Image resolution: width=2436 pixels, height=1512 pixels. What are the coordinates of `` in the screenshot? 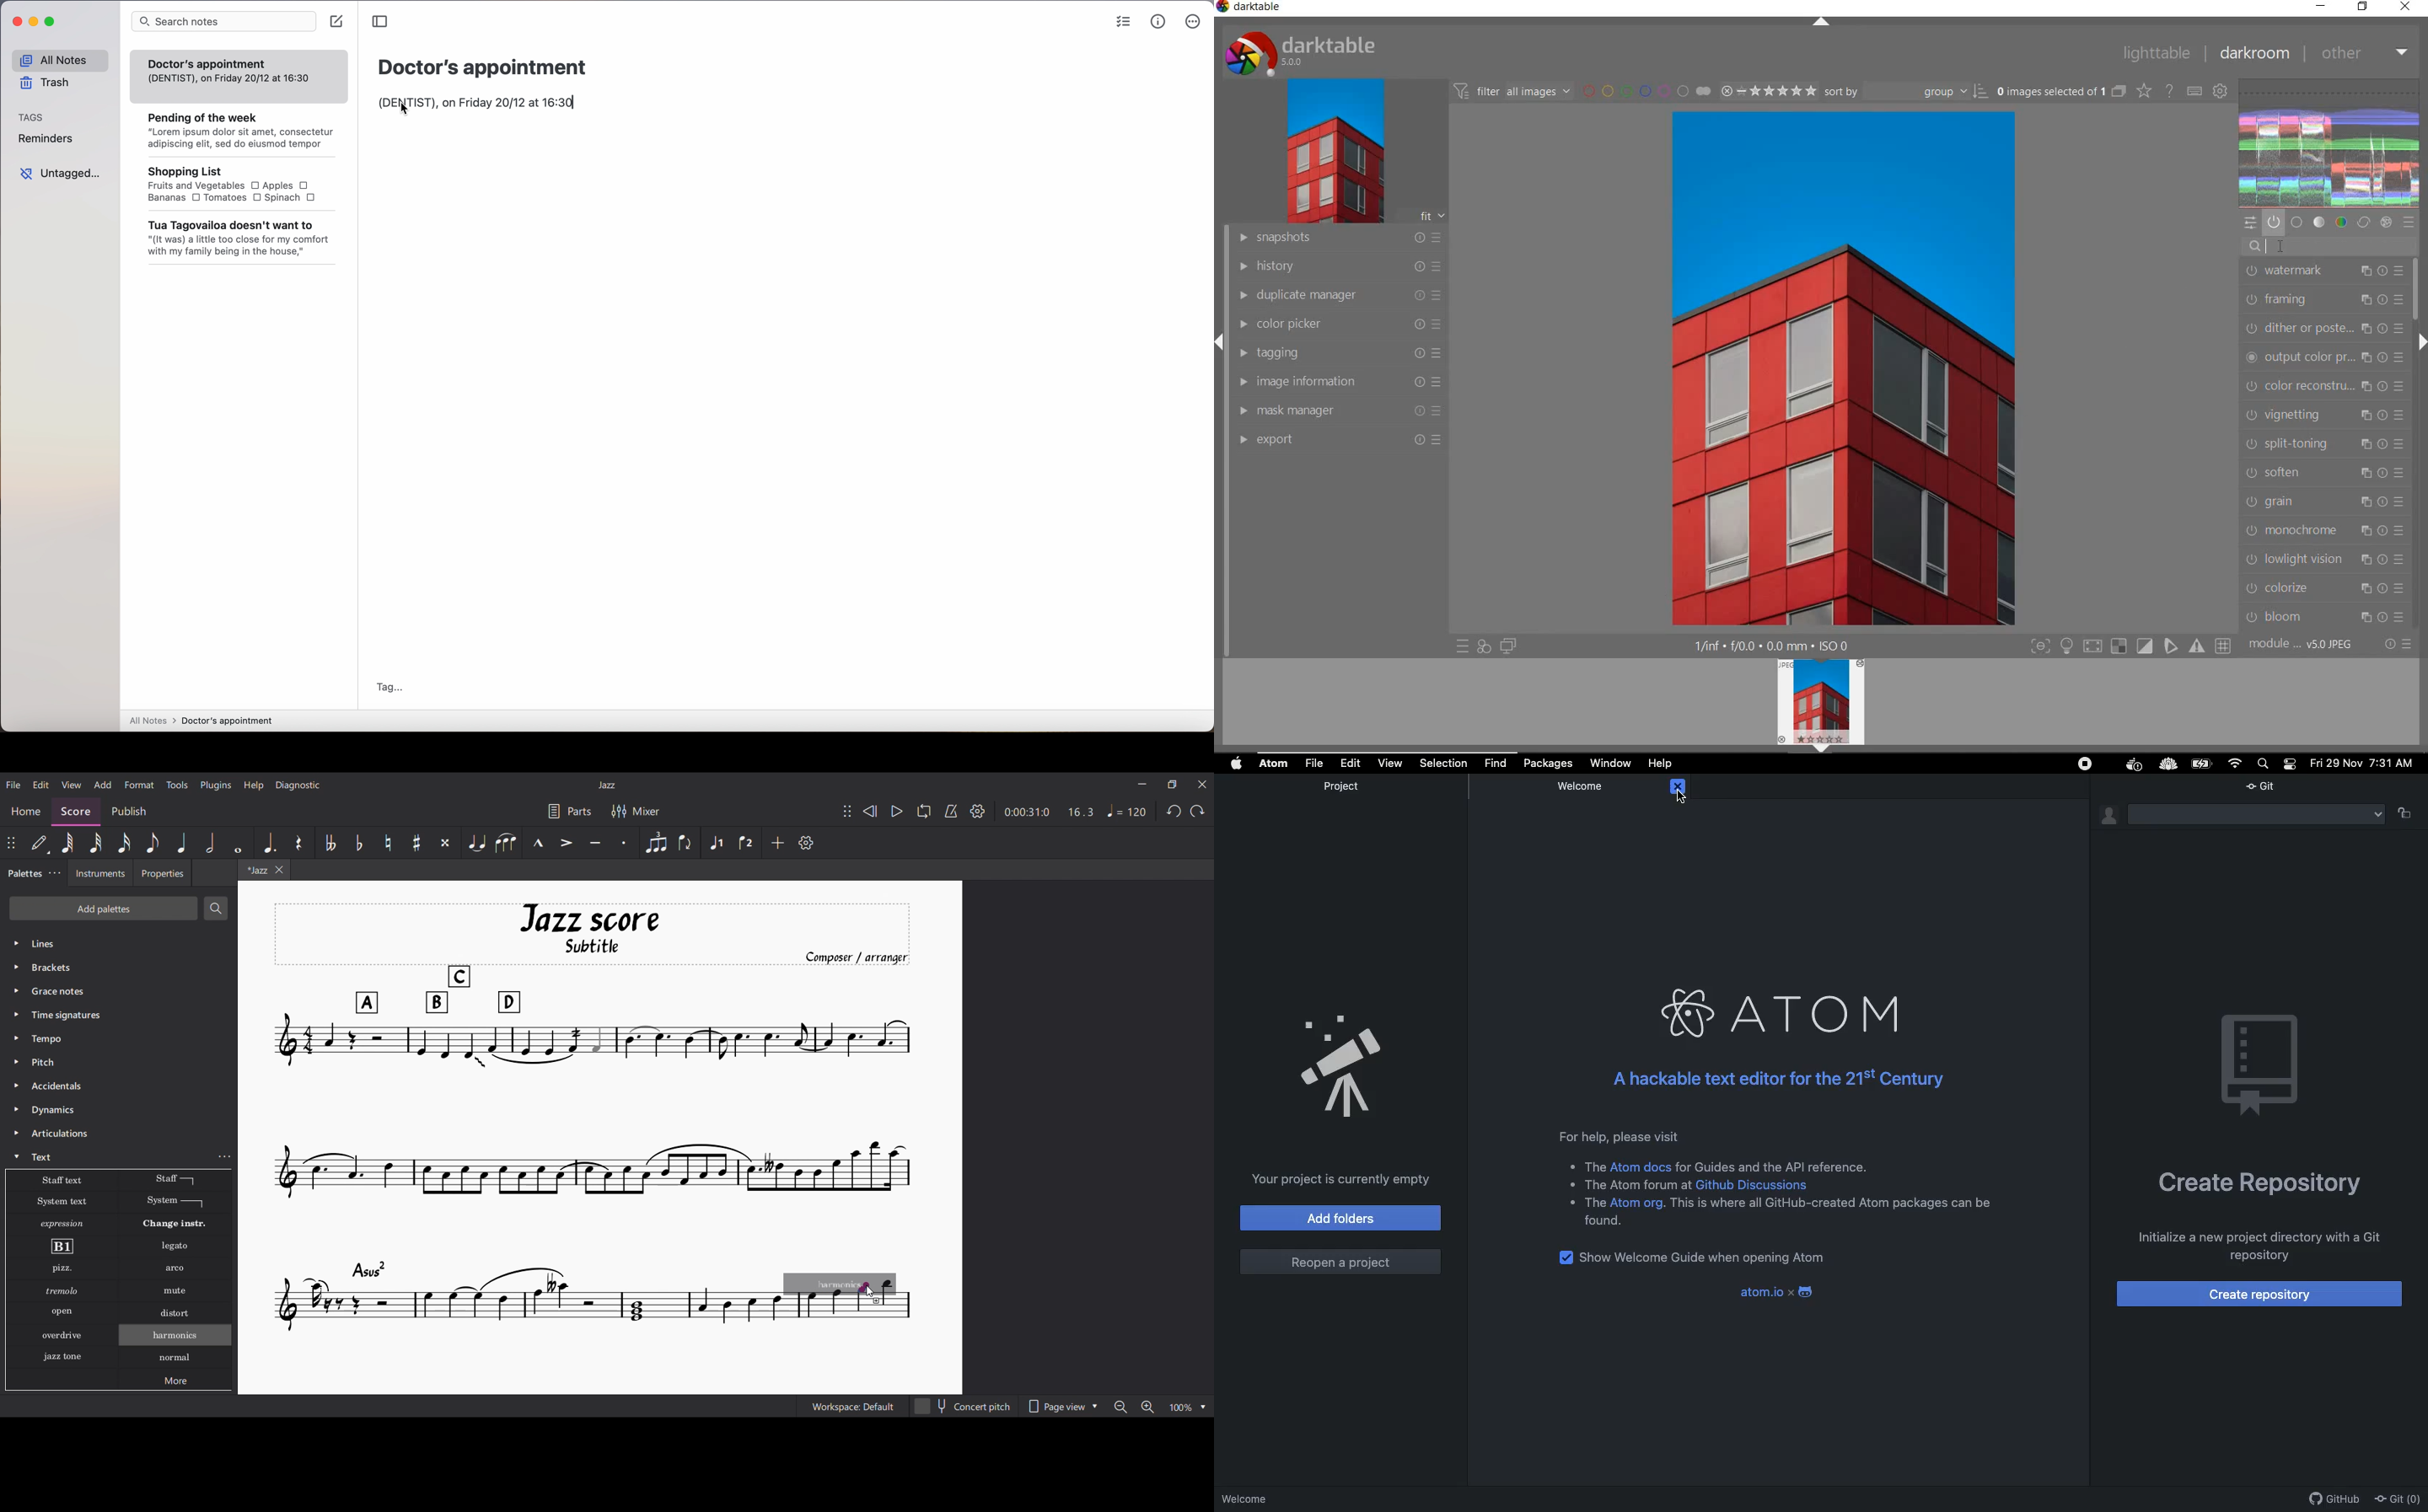 It's located at (59, 1312).